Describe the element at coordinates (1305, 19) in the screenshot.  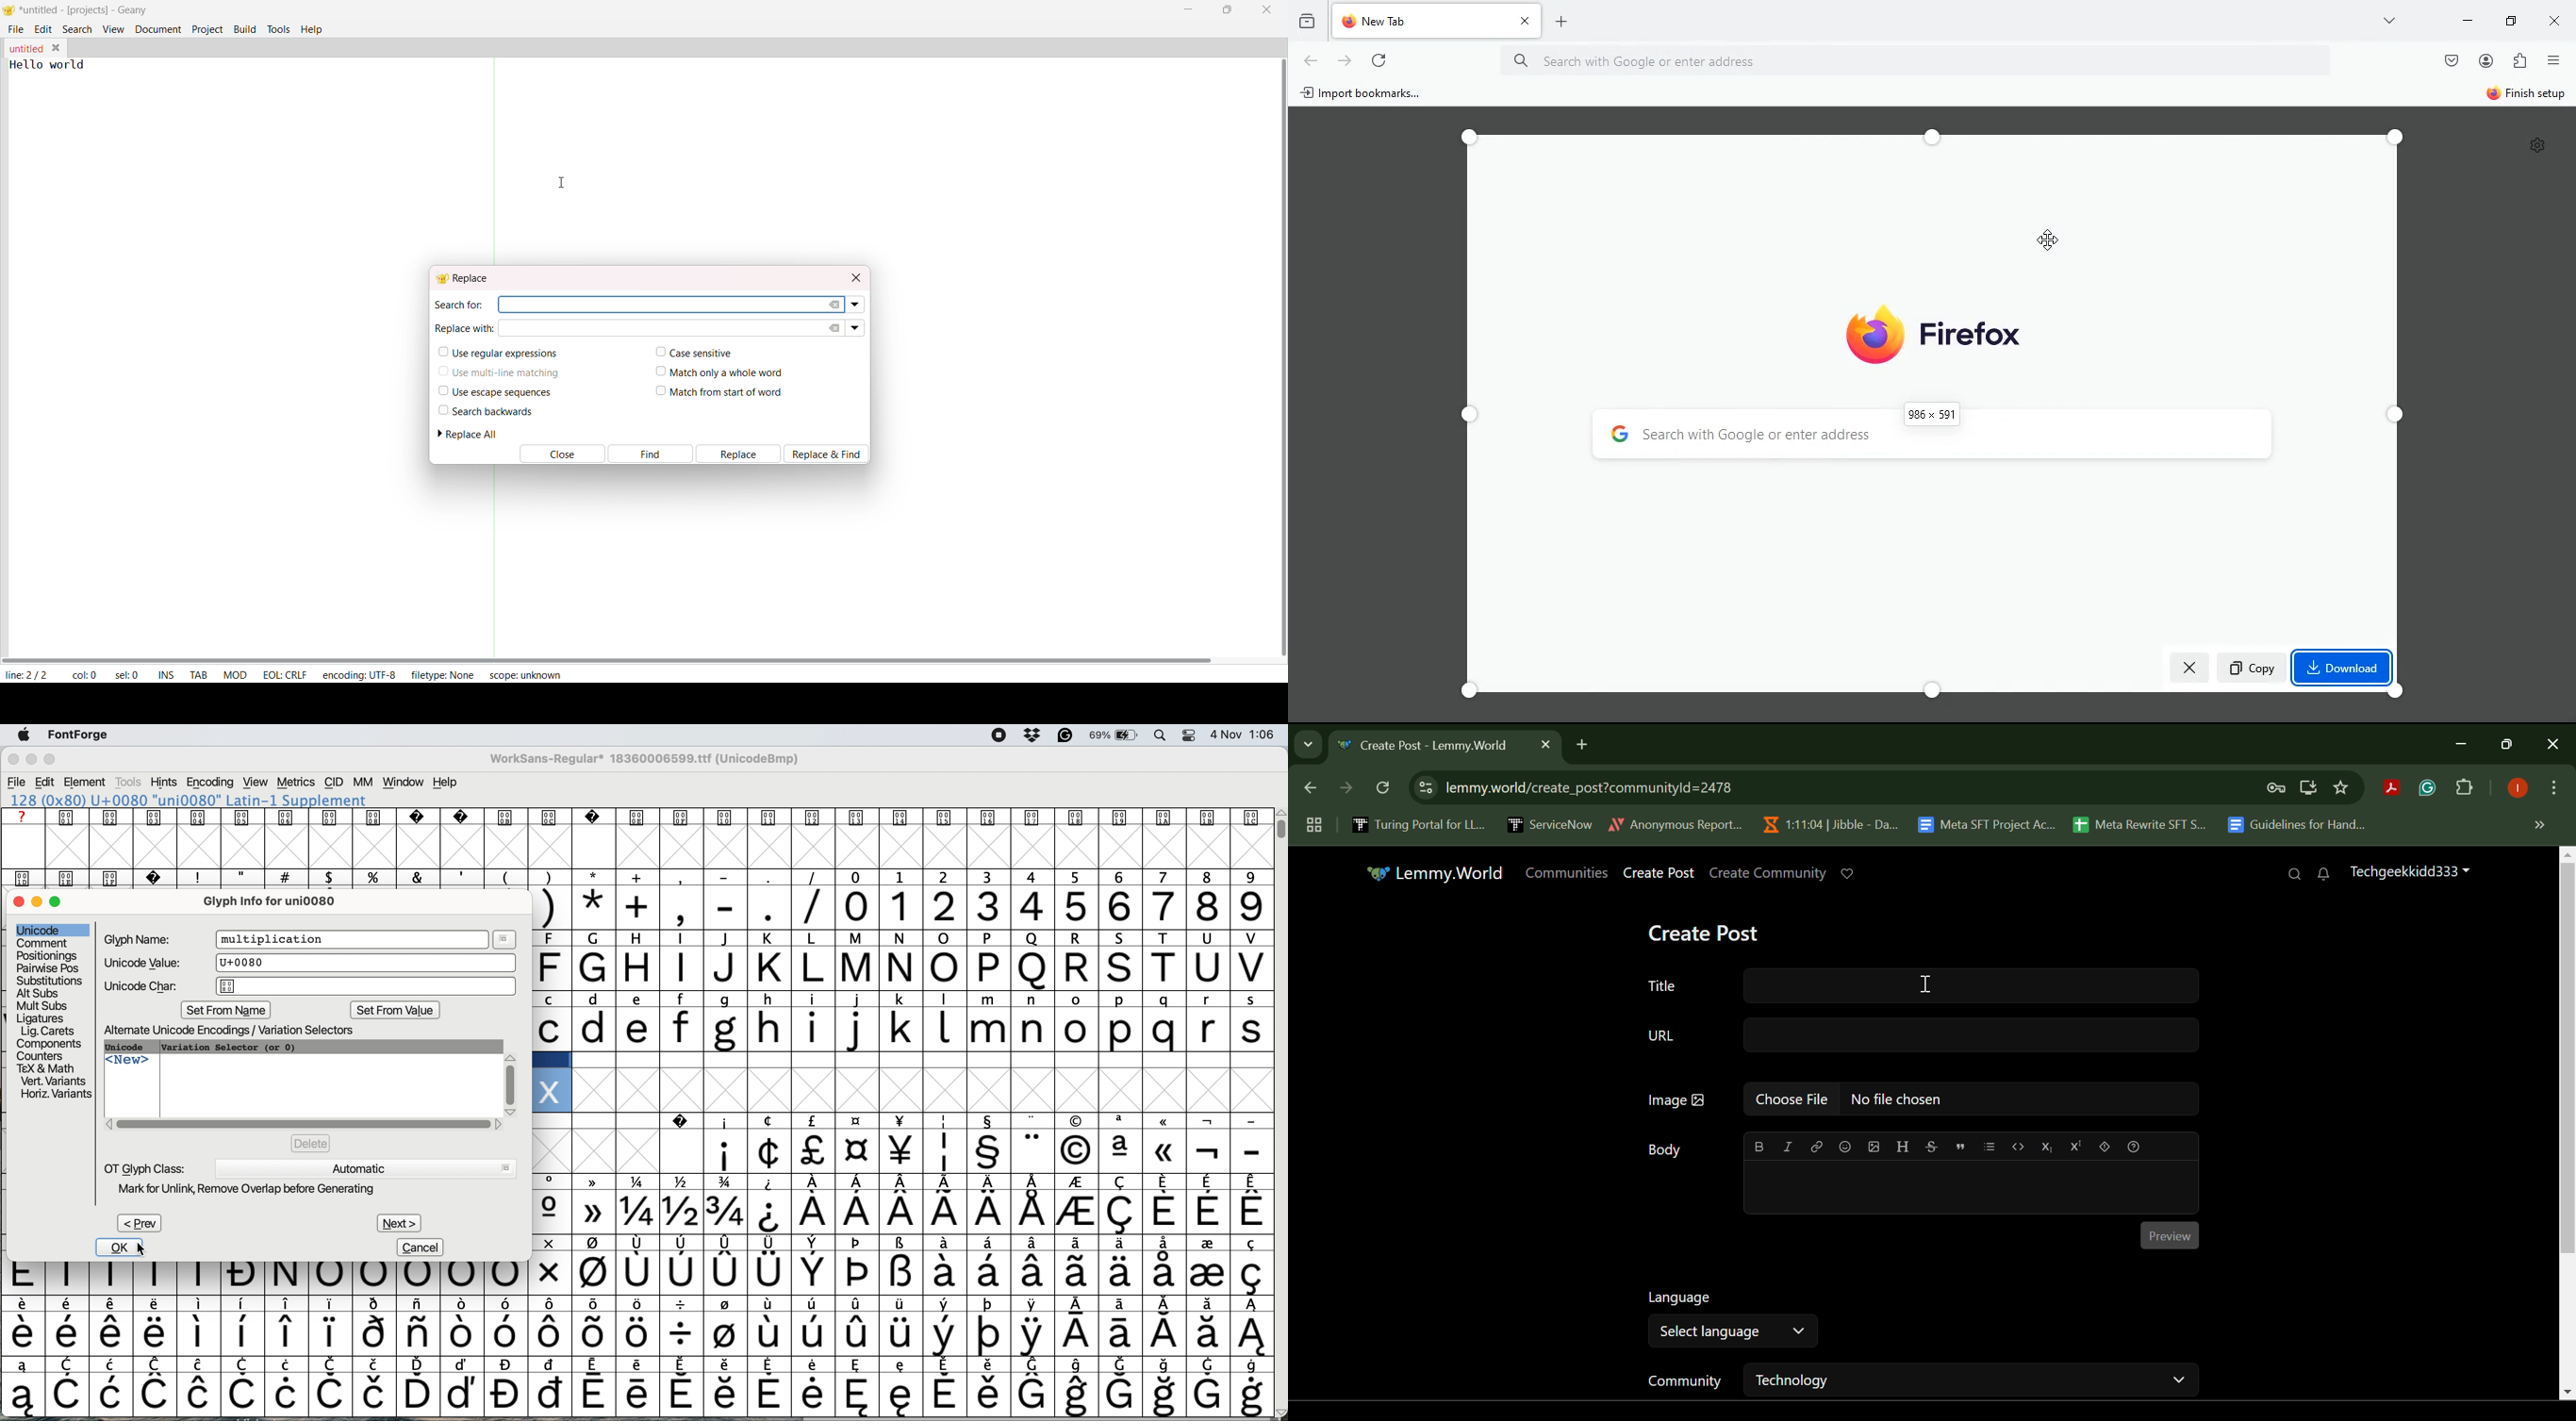
I see `history` at that location.